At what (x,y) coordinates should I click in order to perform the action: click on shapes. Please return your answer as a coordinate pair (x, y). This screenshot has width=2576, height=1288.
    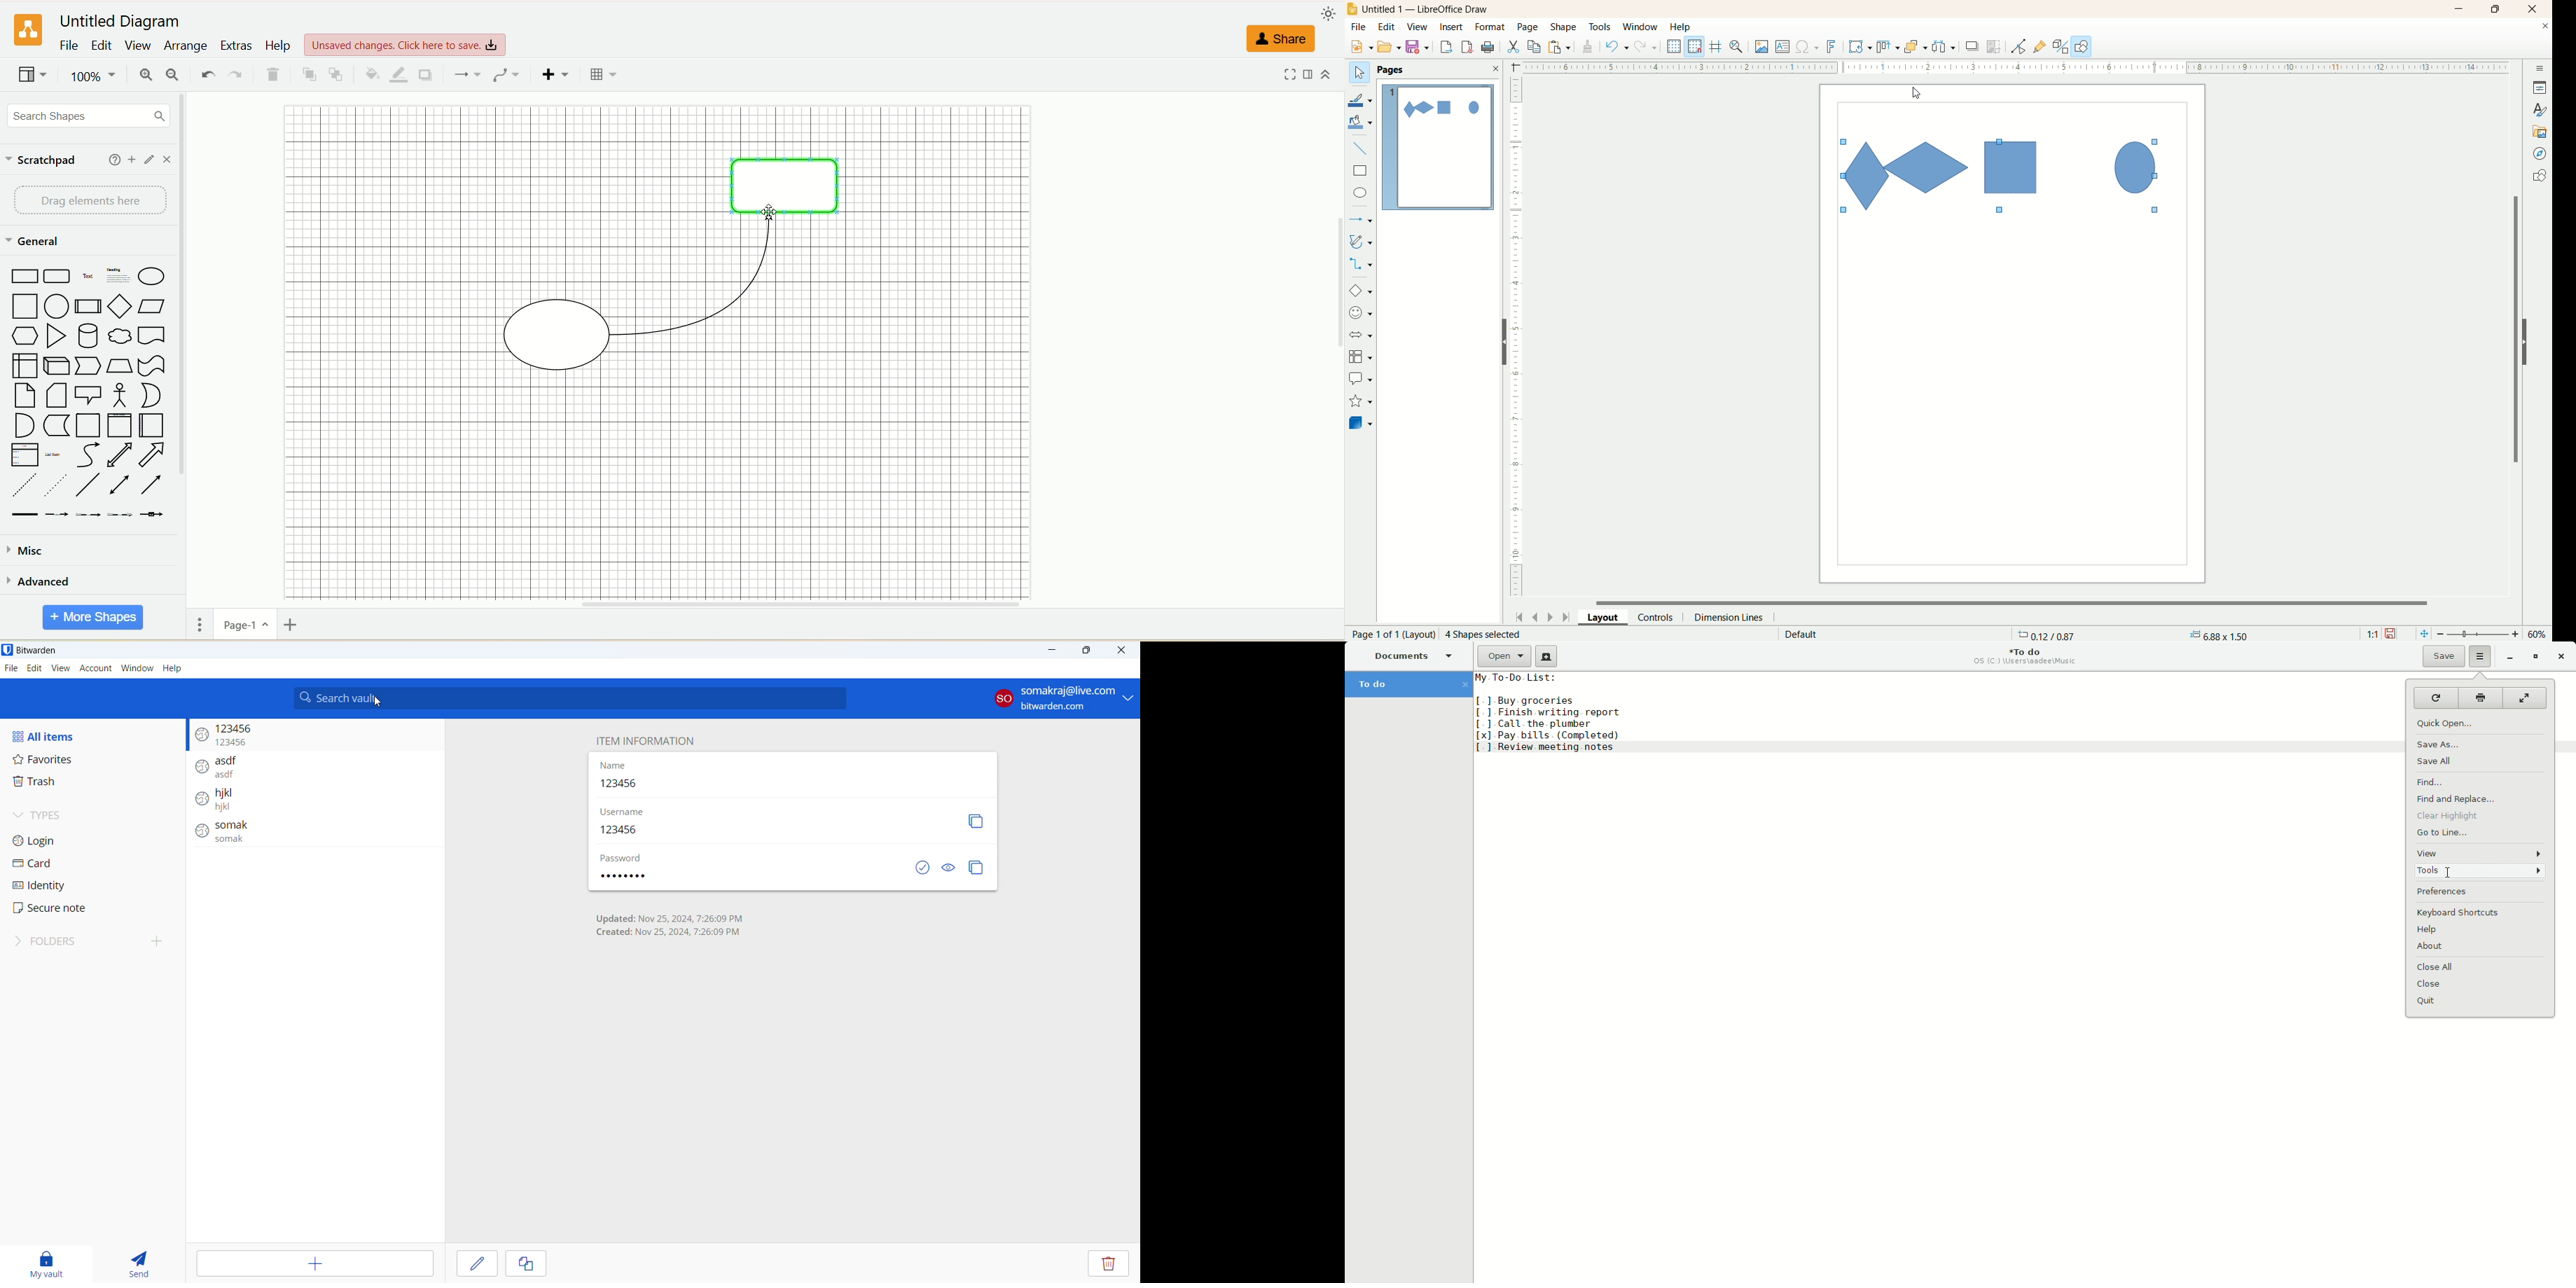
    Looking at the image, I should click on (86, 391).